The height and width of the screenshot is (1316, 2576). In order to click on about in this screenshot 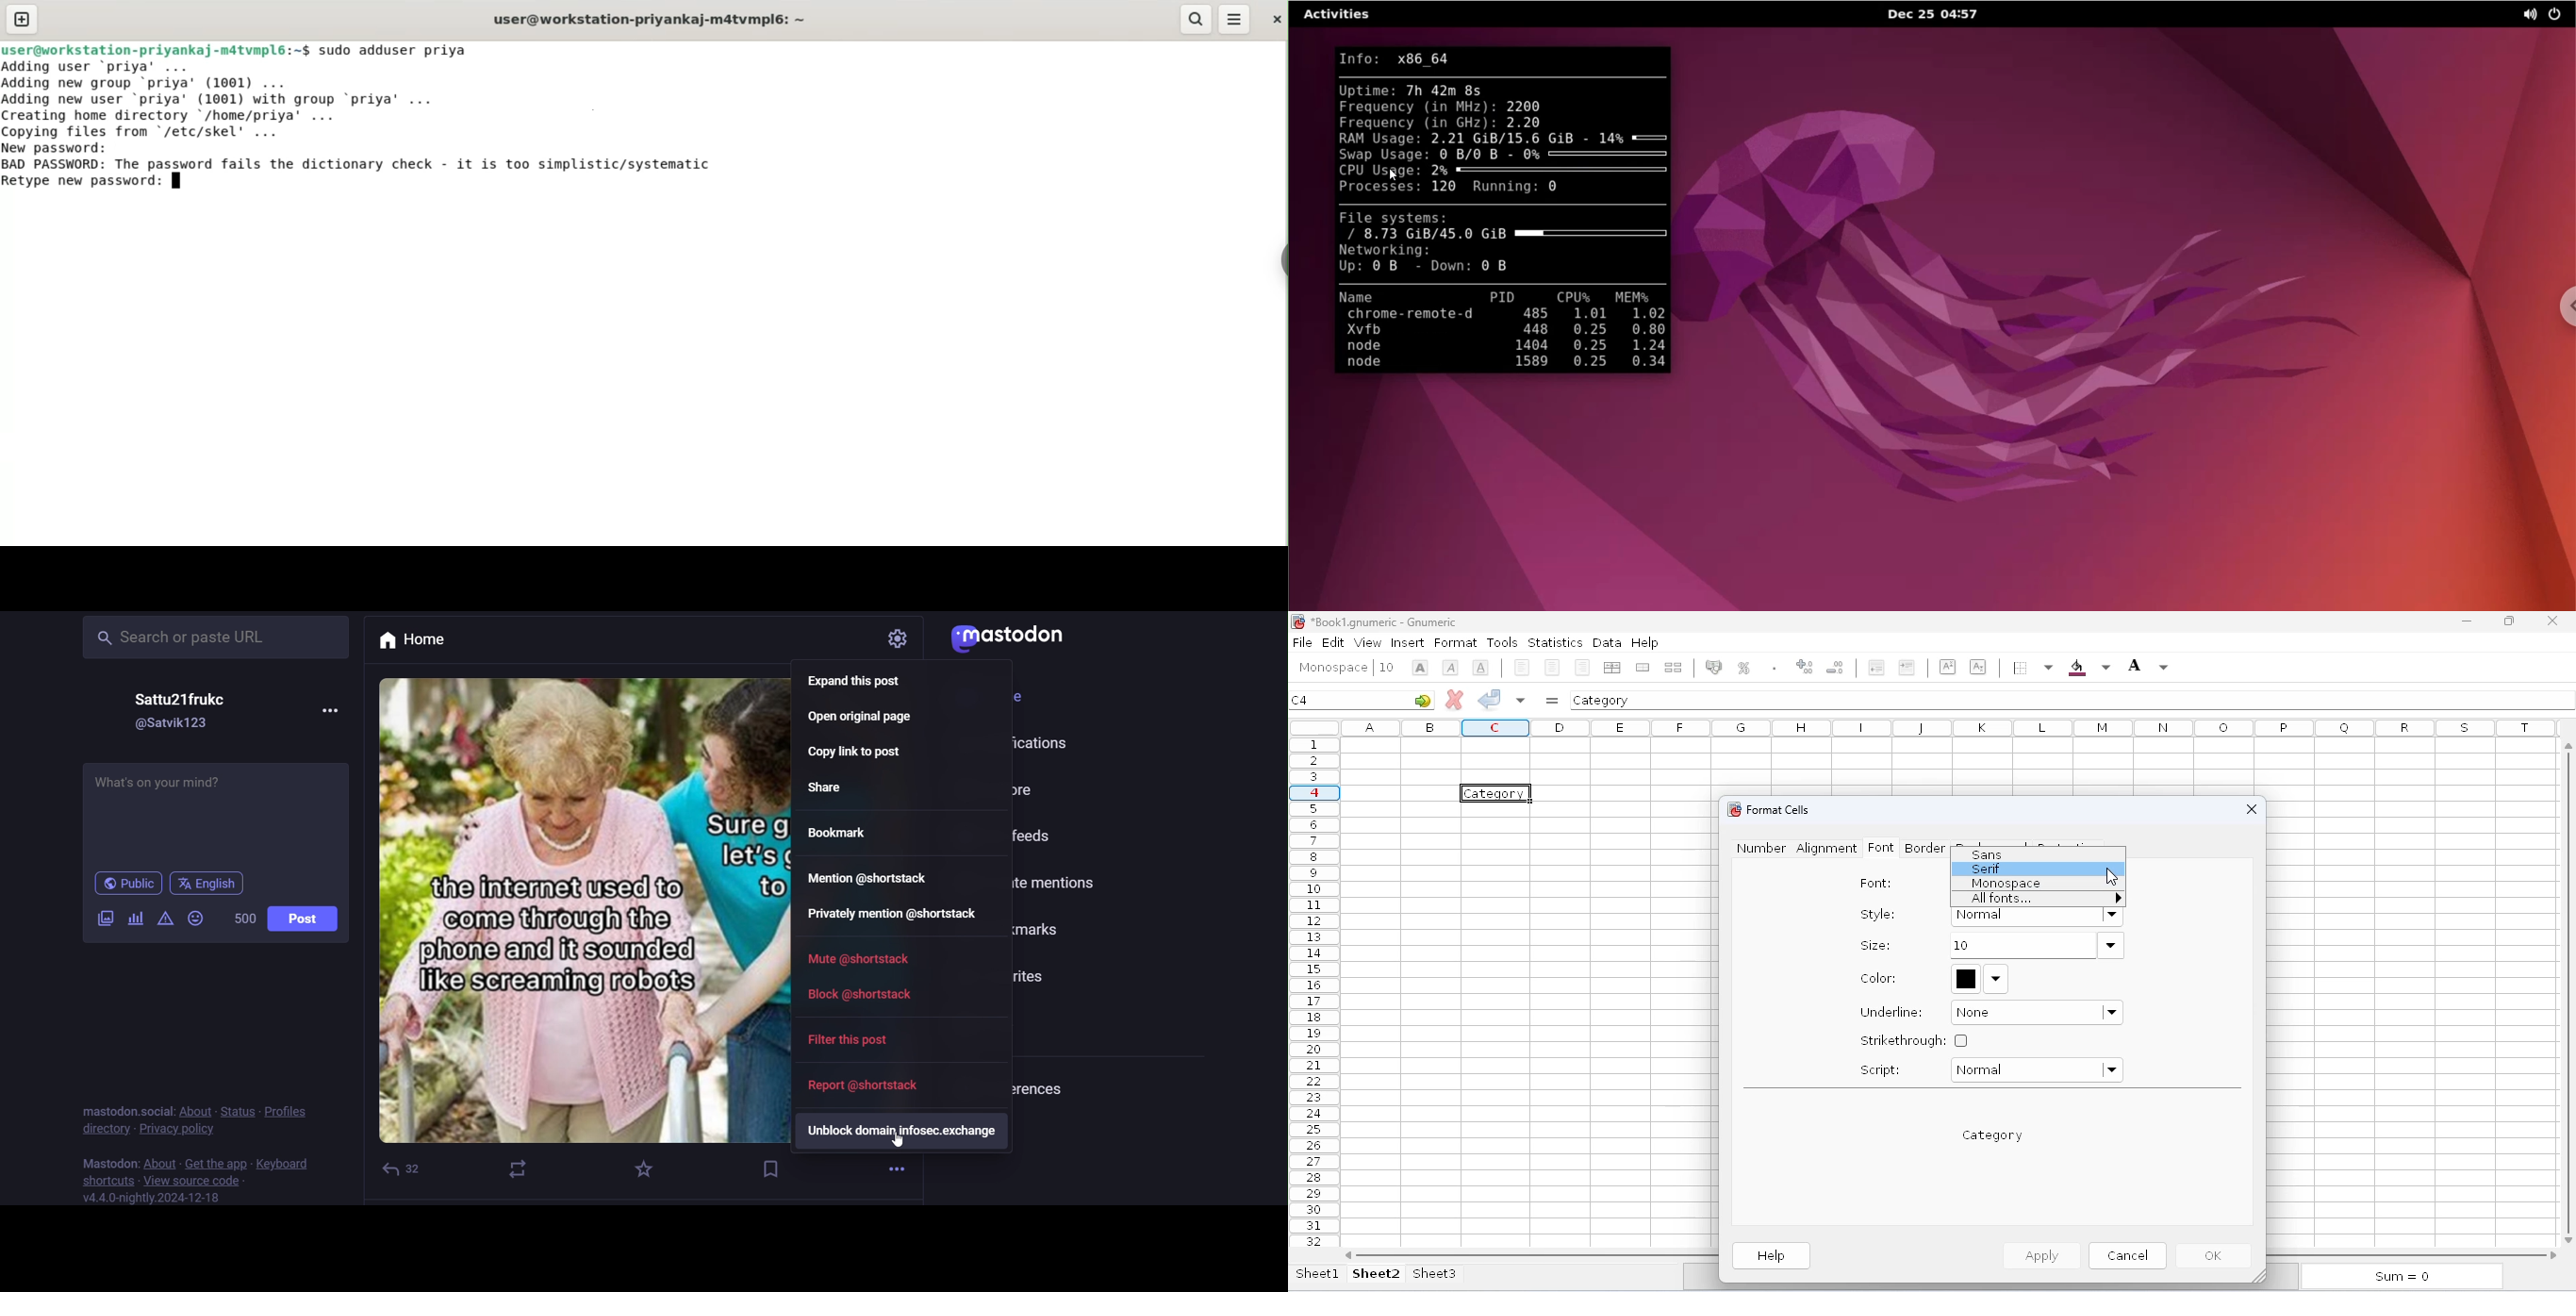, I will do `click(196, 1108)`.